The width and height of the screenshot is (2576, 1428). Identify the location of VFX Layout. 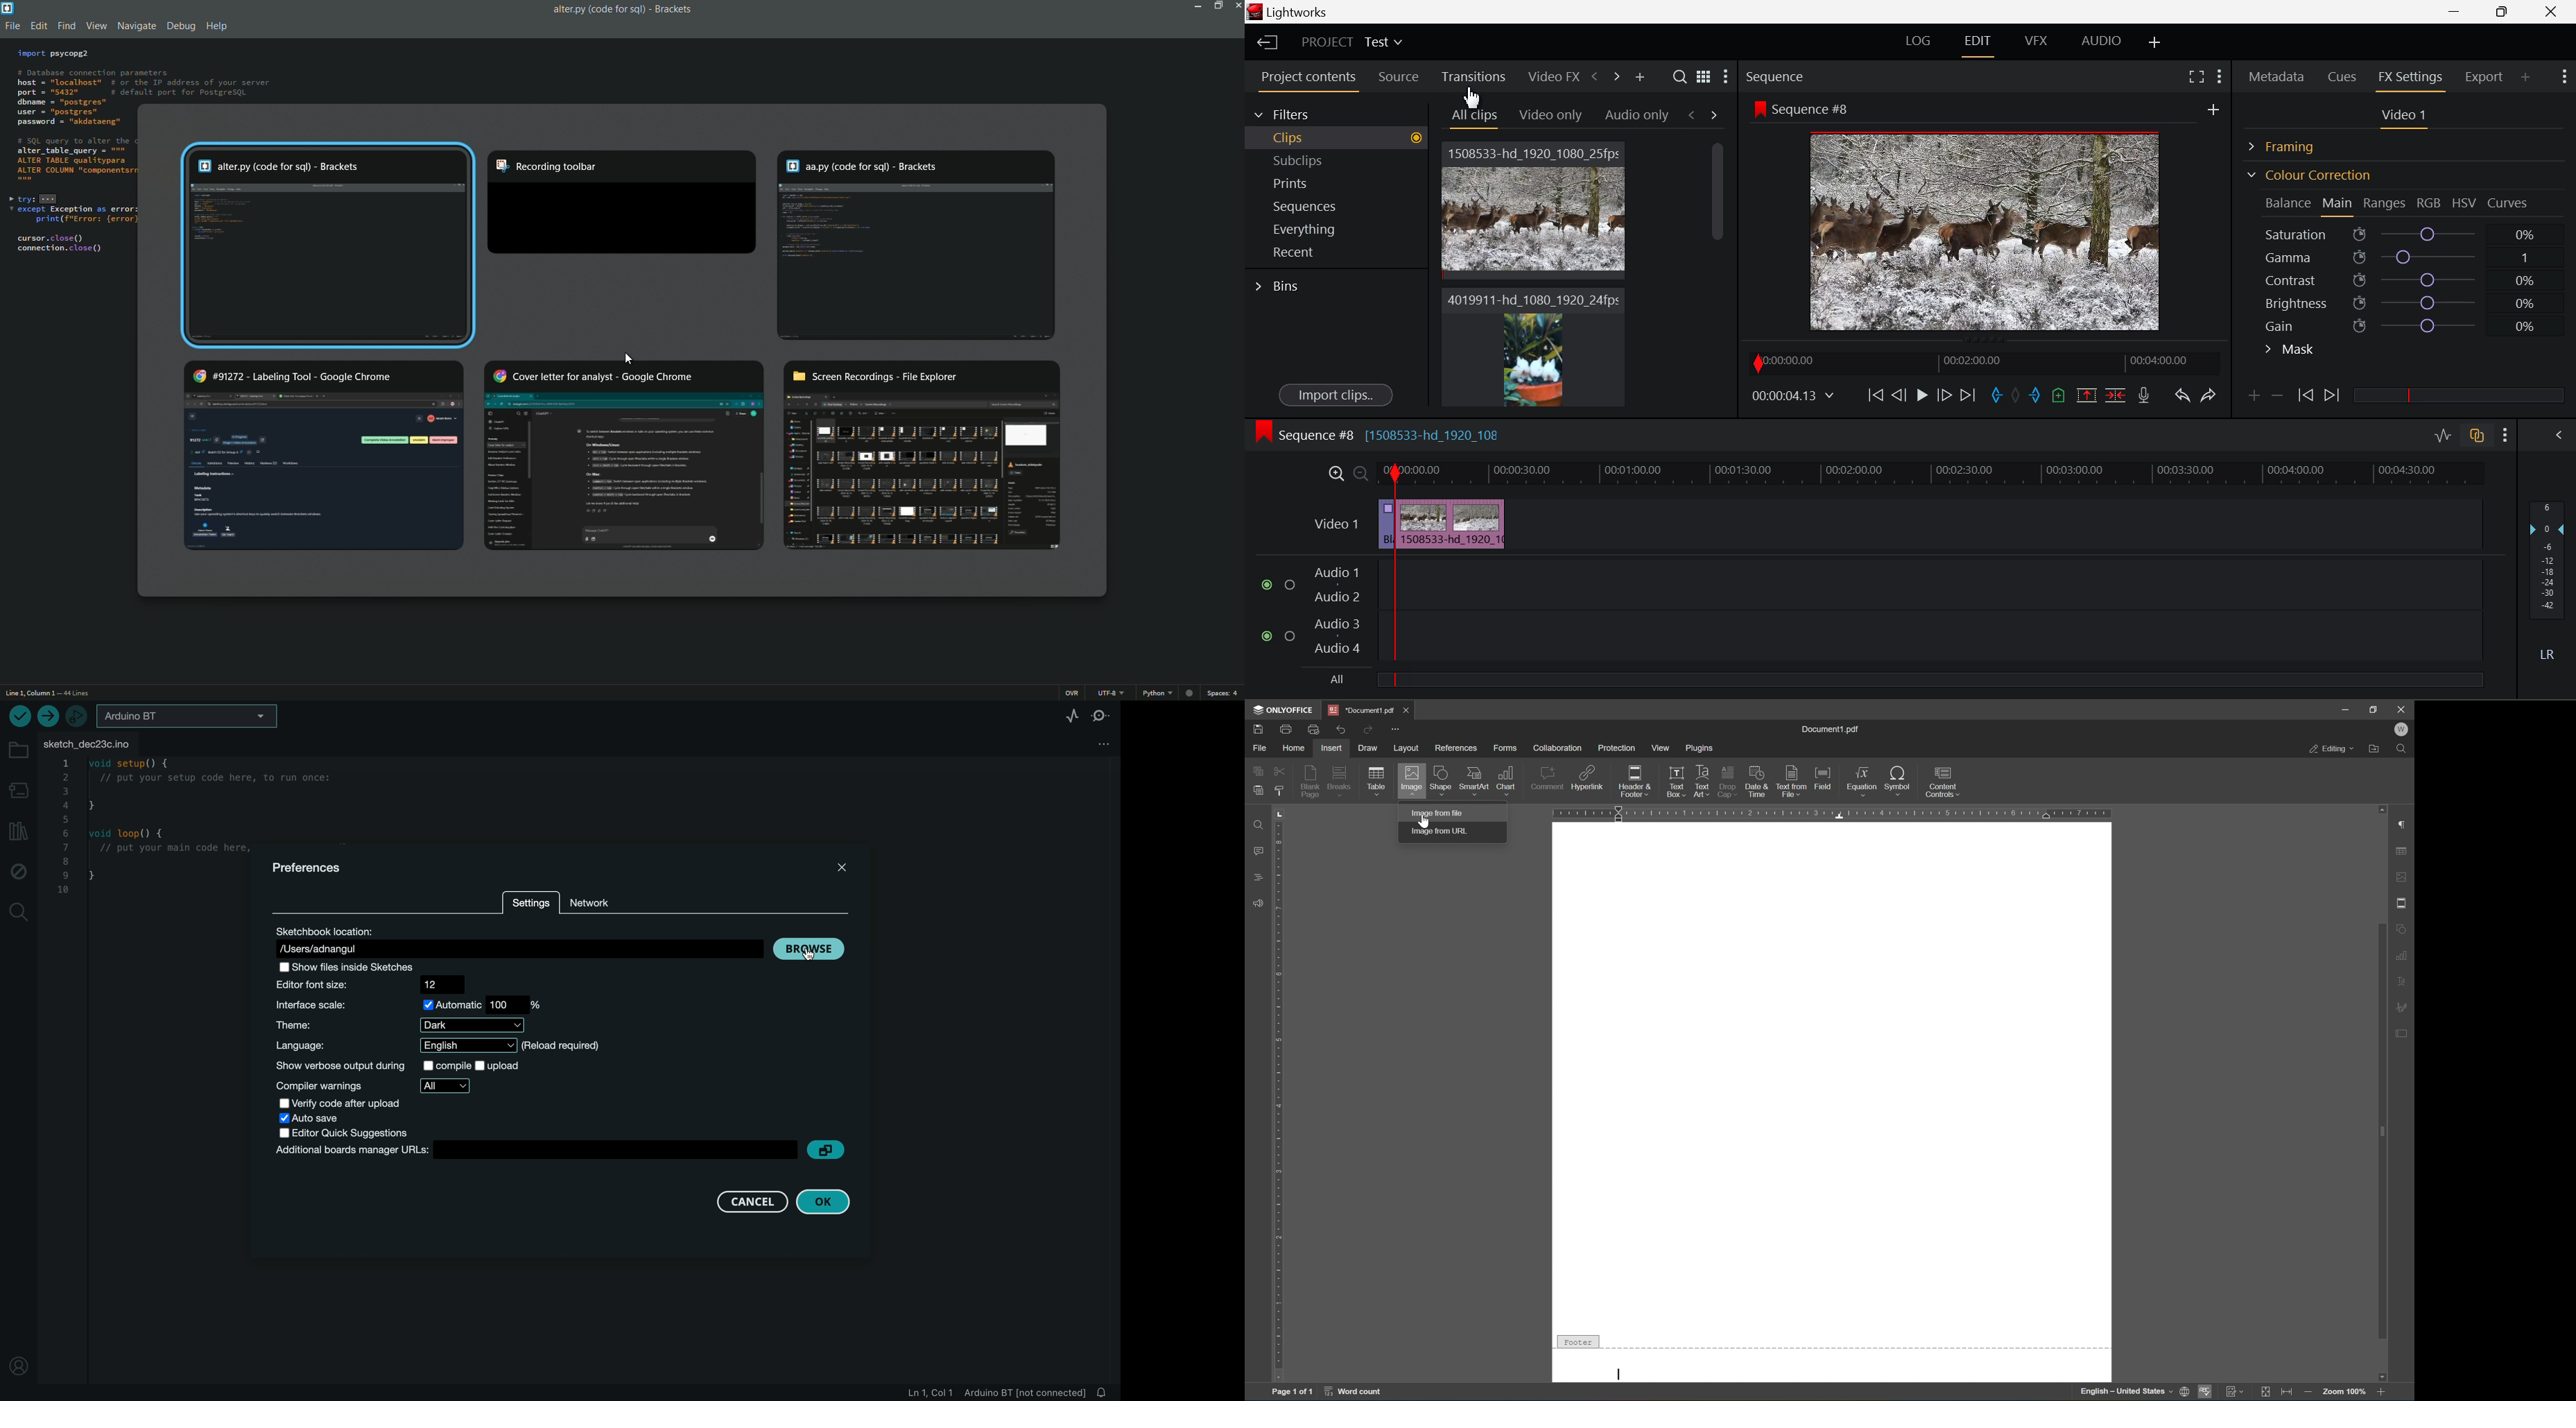
(2039, 42).